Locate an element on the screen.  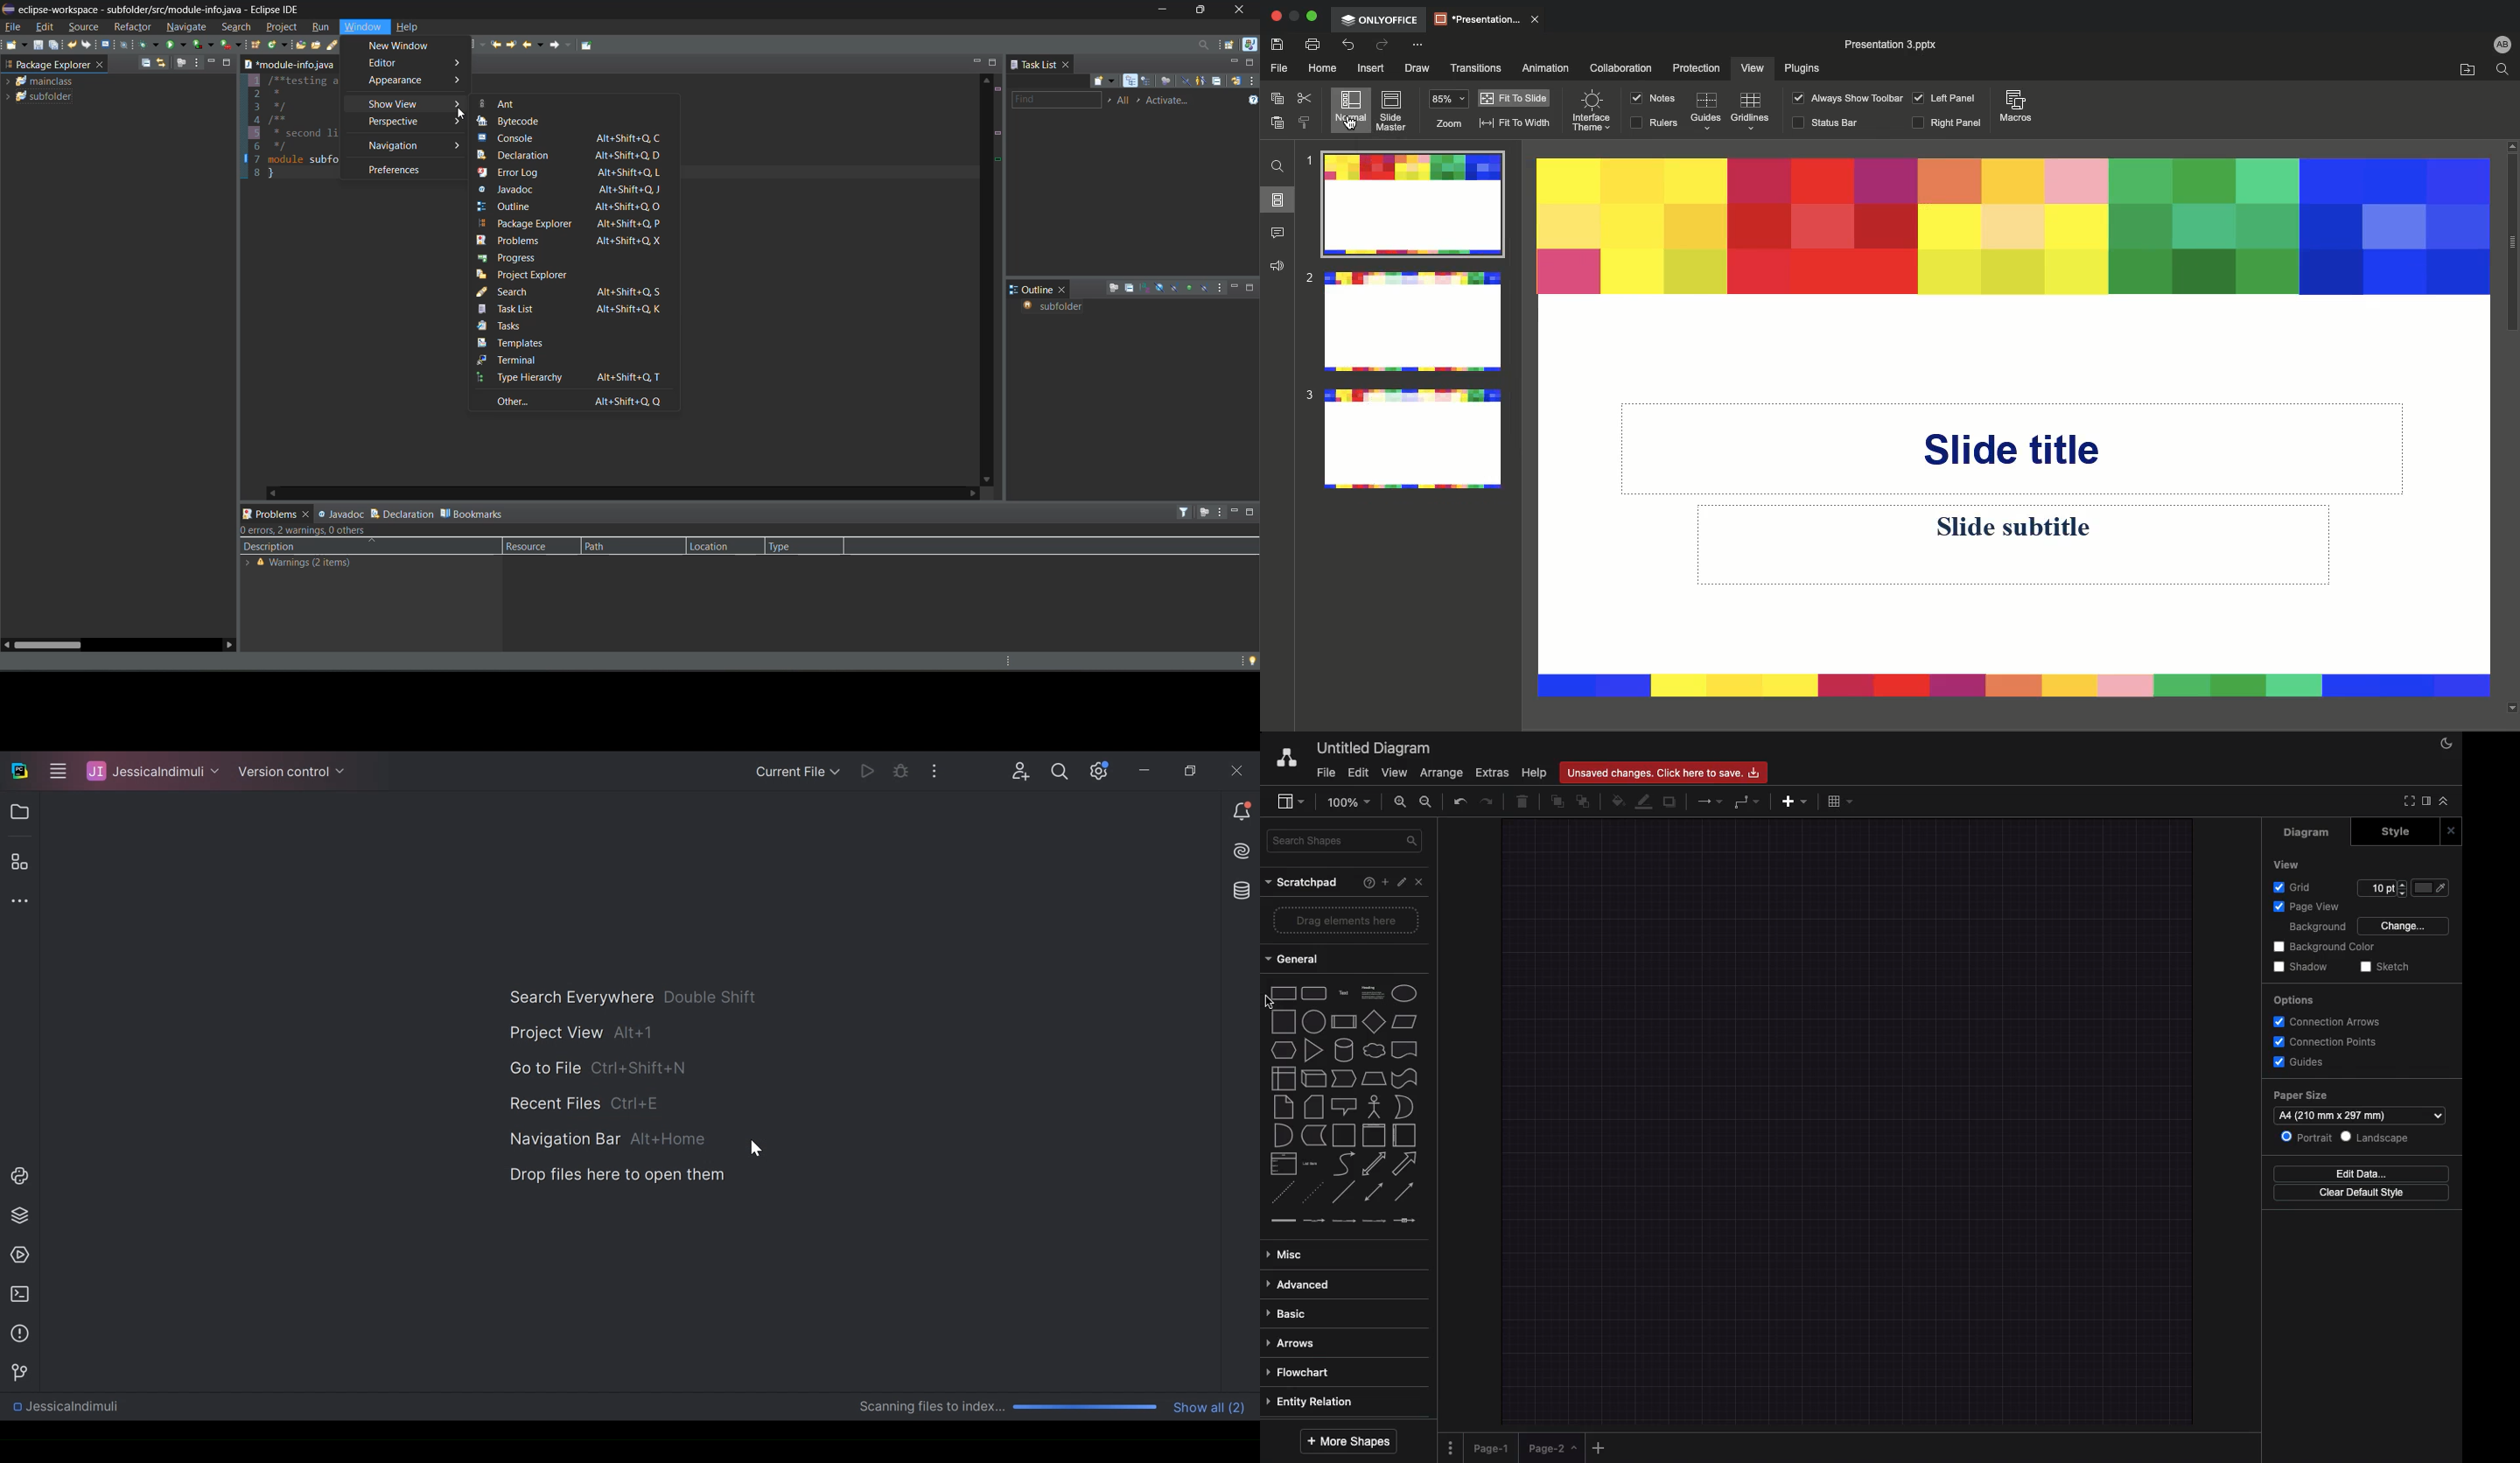
Restore is located at coordinates (1192, 768).